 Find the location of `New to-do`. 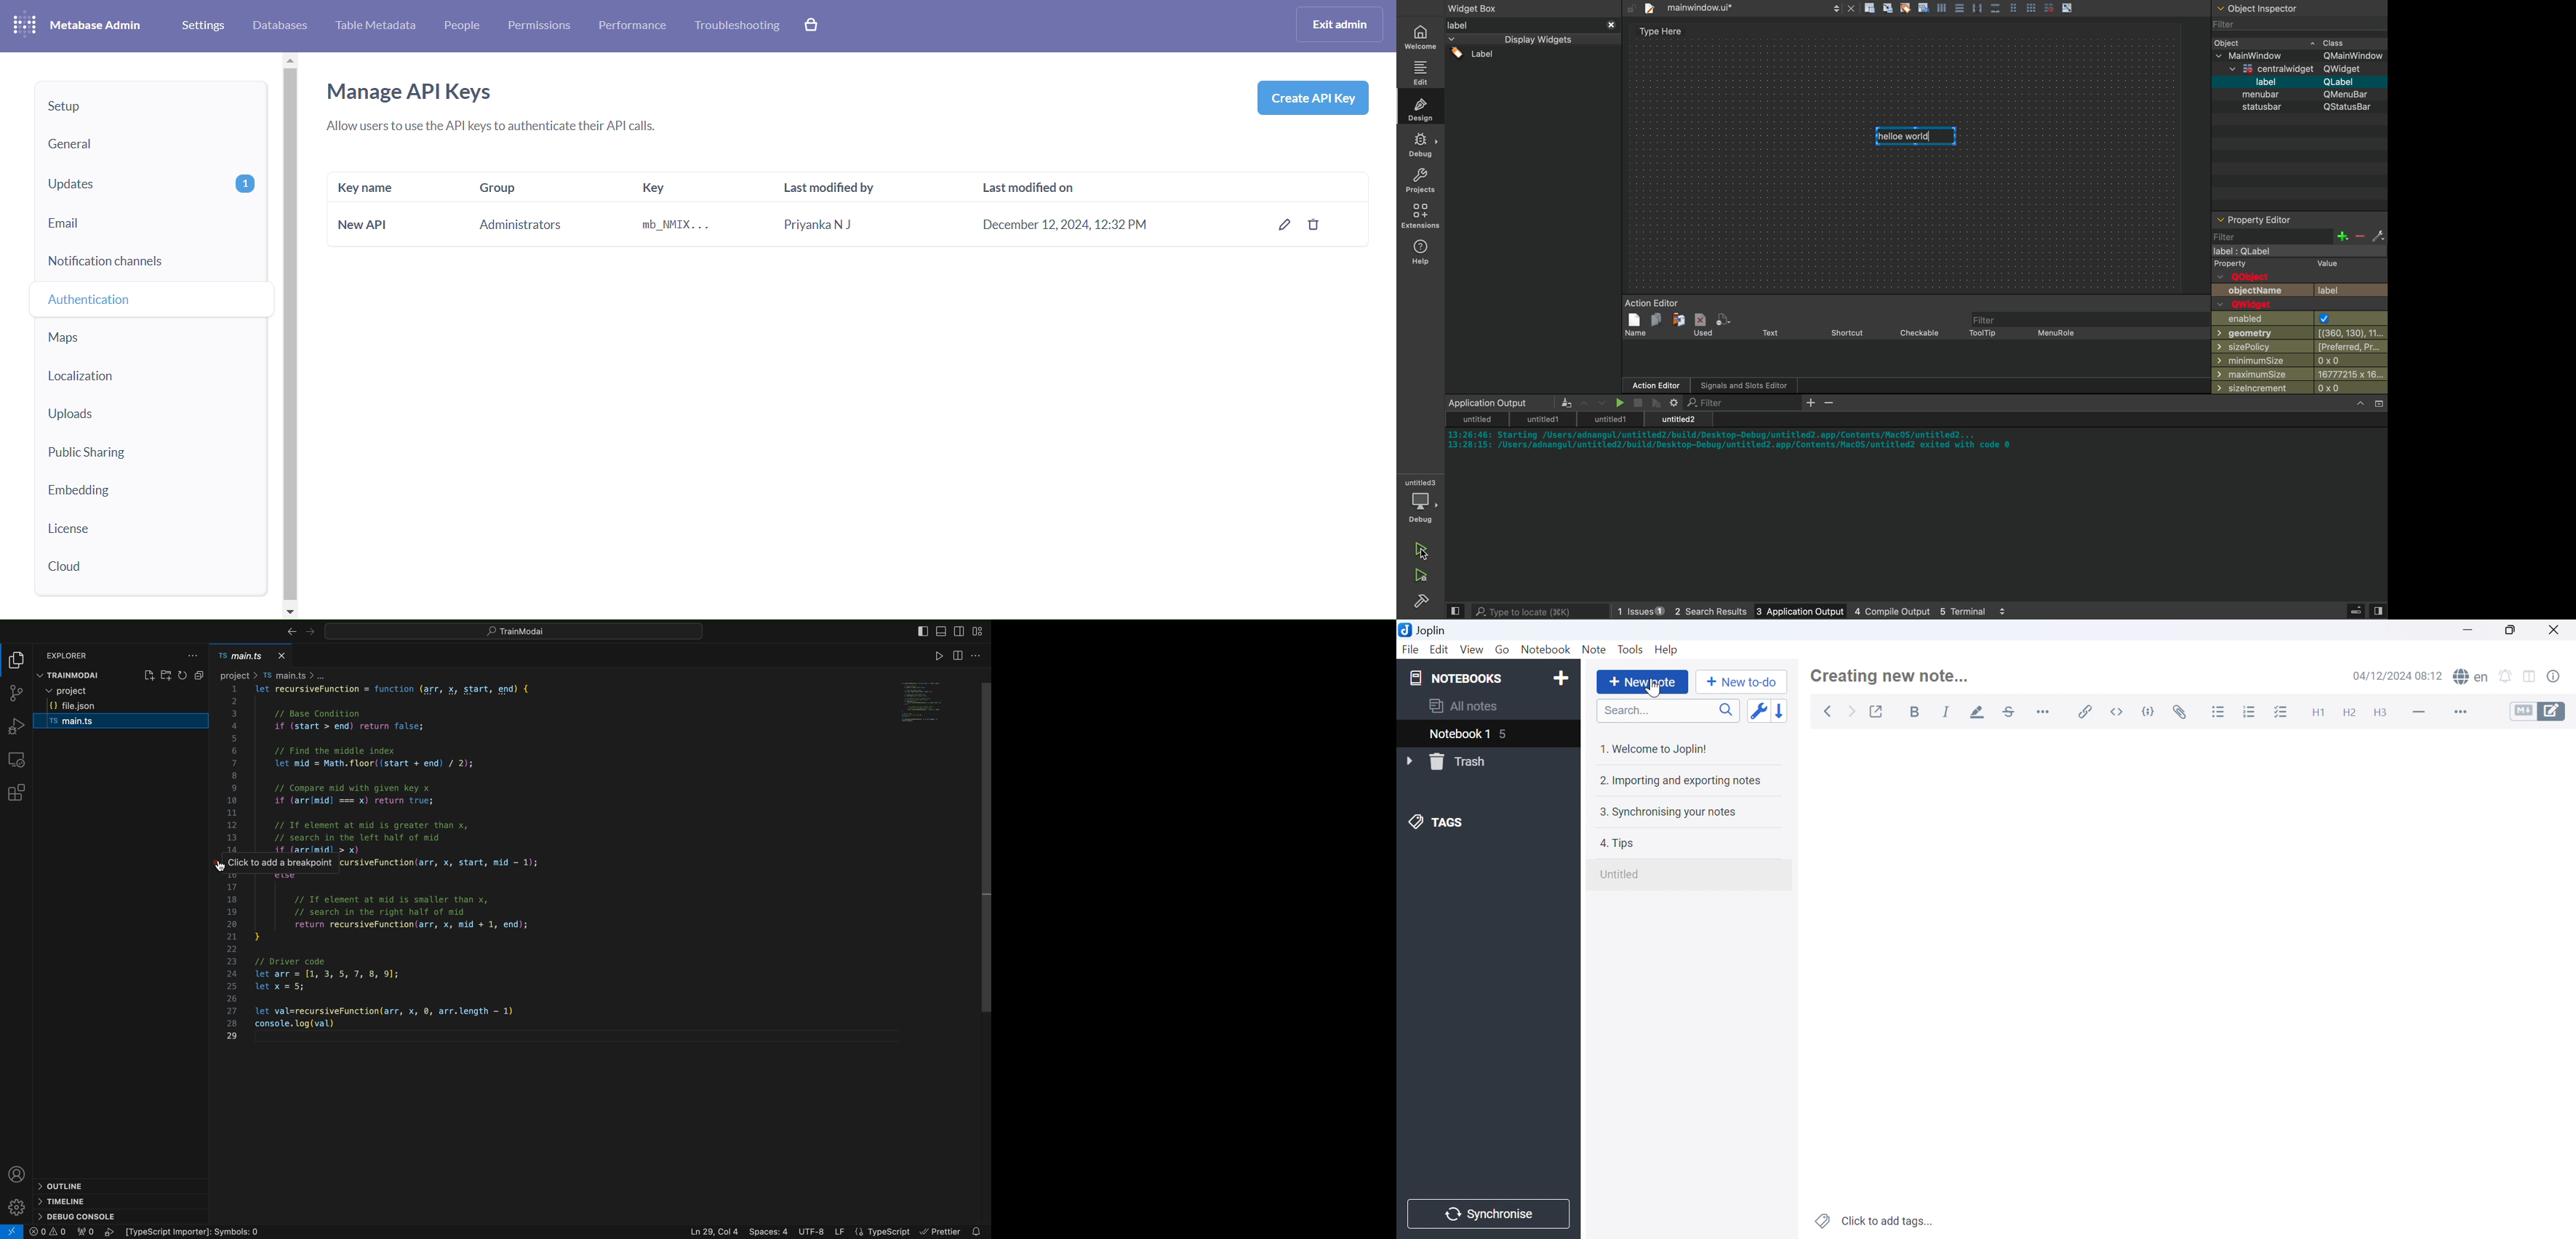

New to-do is located at coordinates (1741, 683).